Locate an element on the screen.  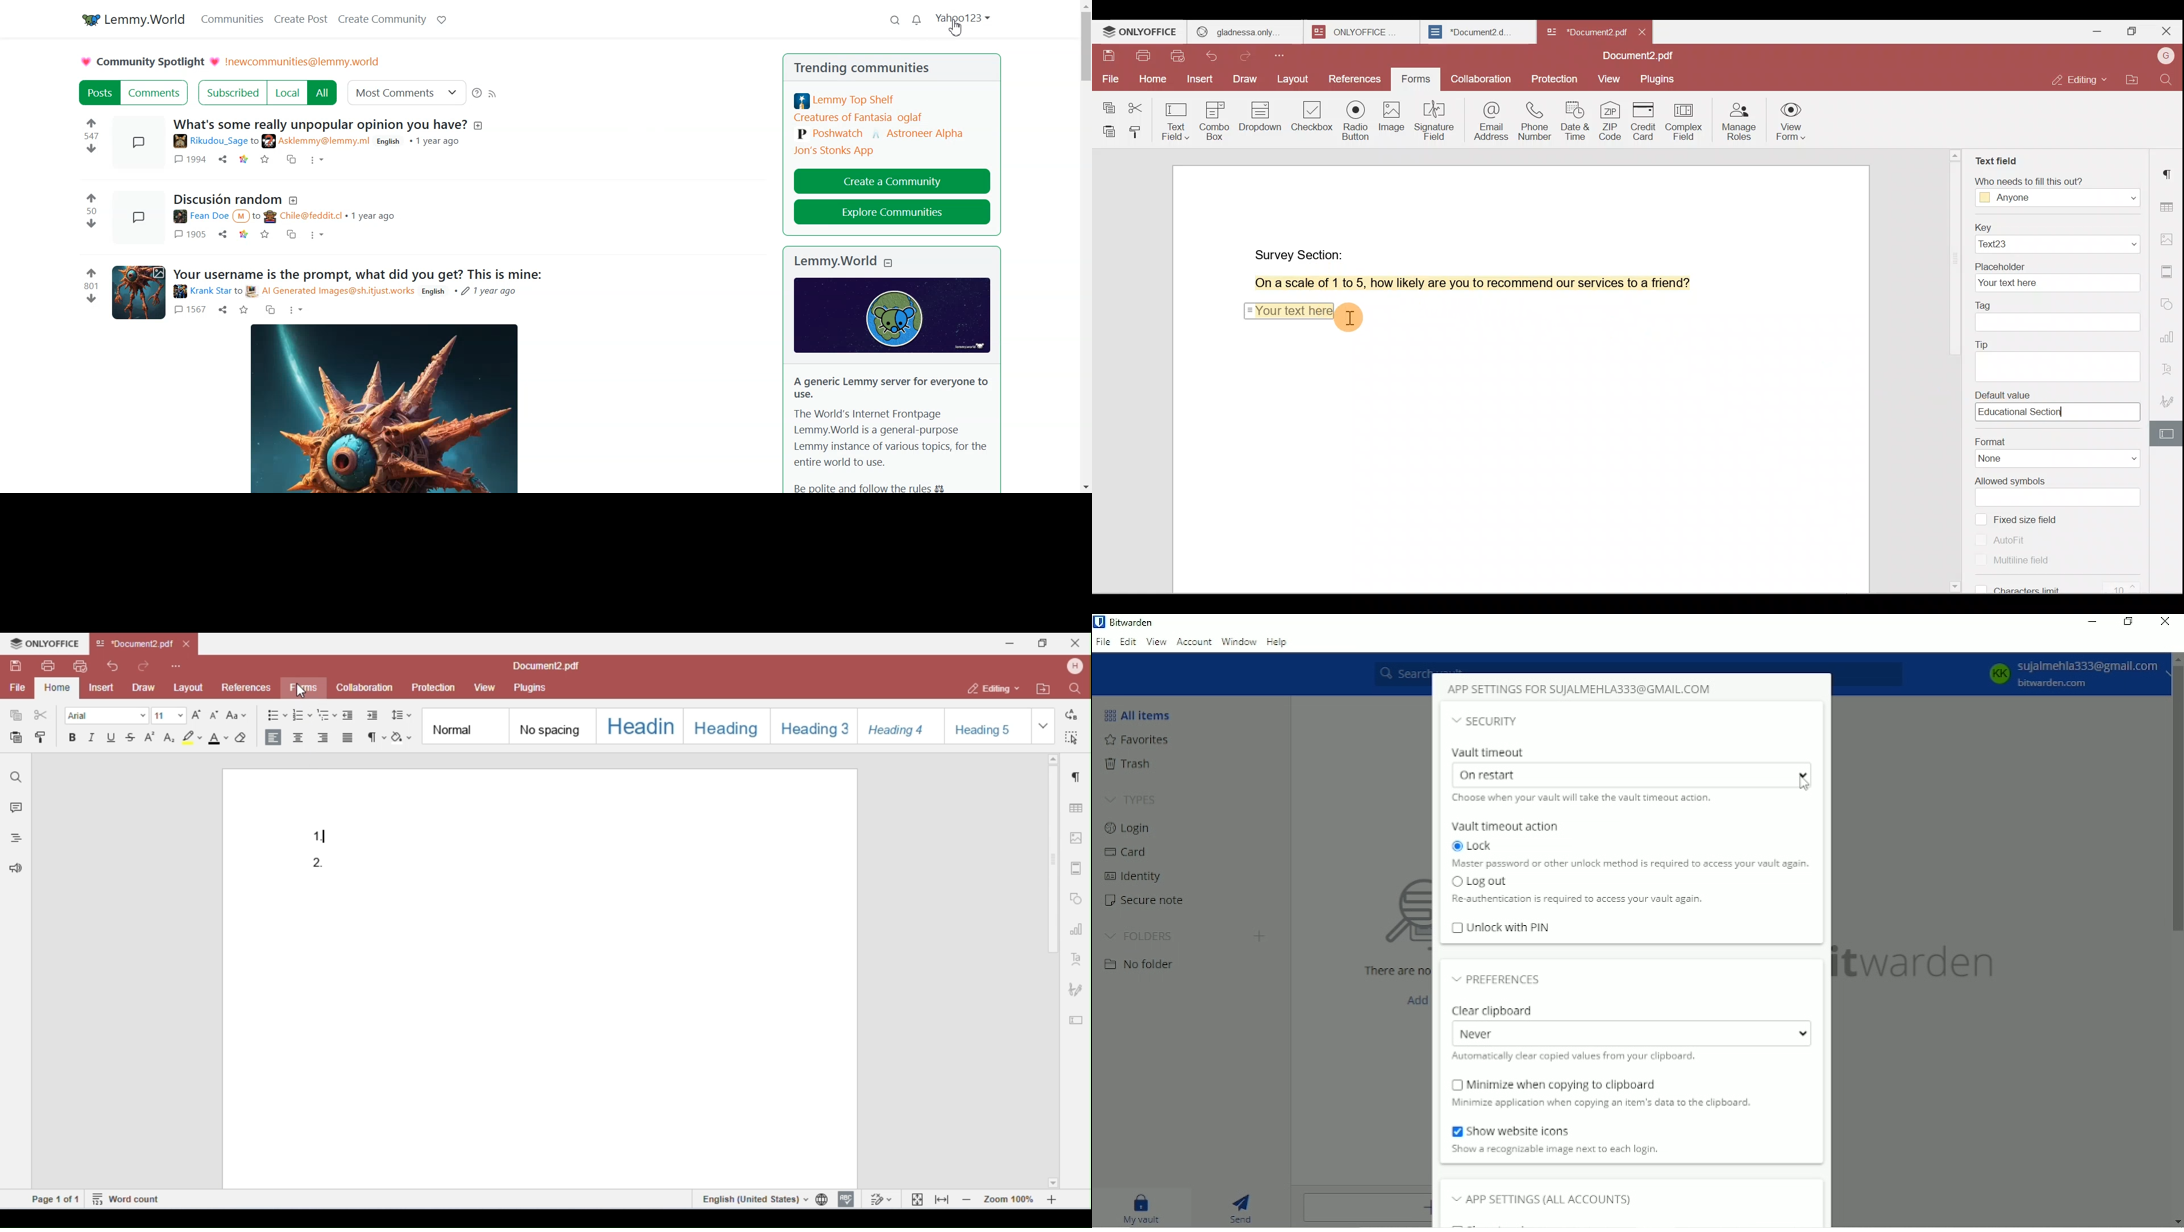
Protection is located at coordinates (1557, 76).